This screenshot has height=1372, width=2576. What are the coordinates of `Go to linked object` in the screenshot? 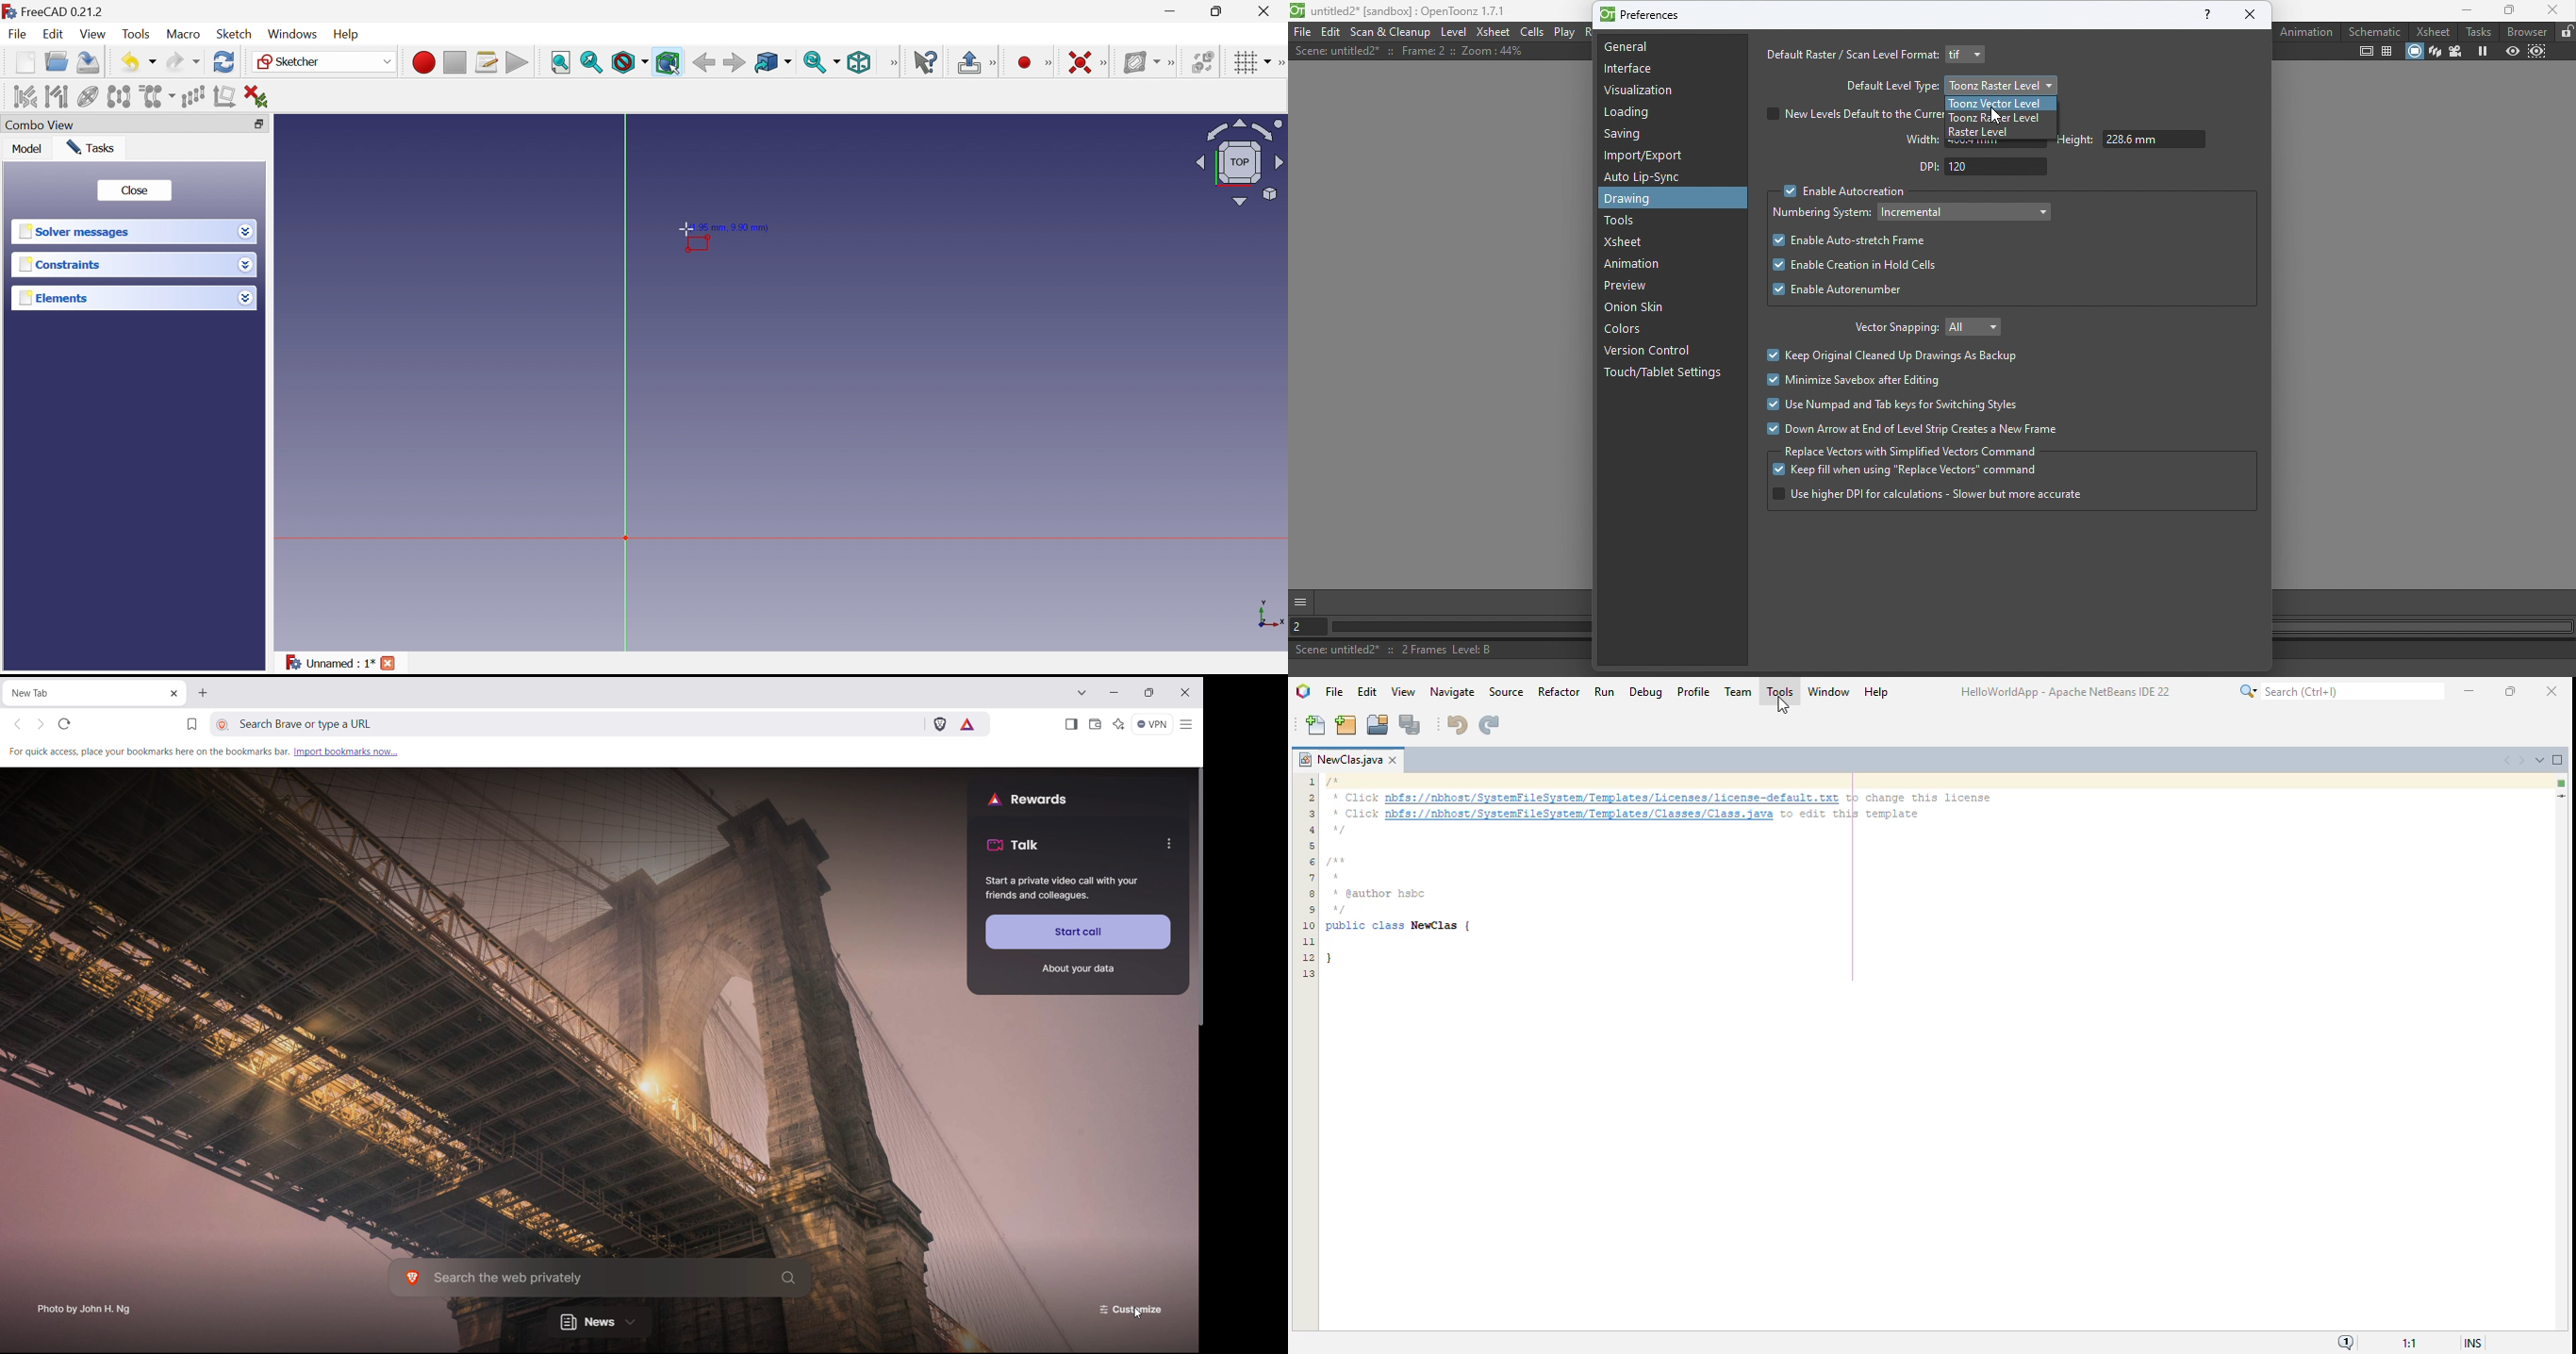 It's located at (772, 63).